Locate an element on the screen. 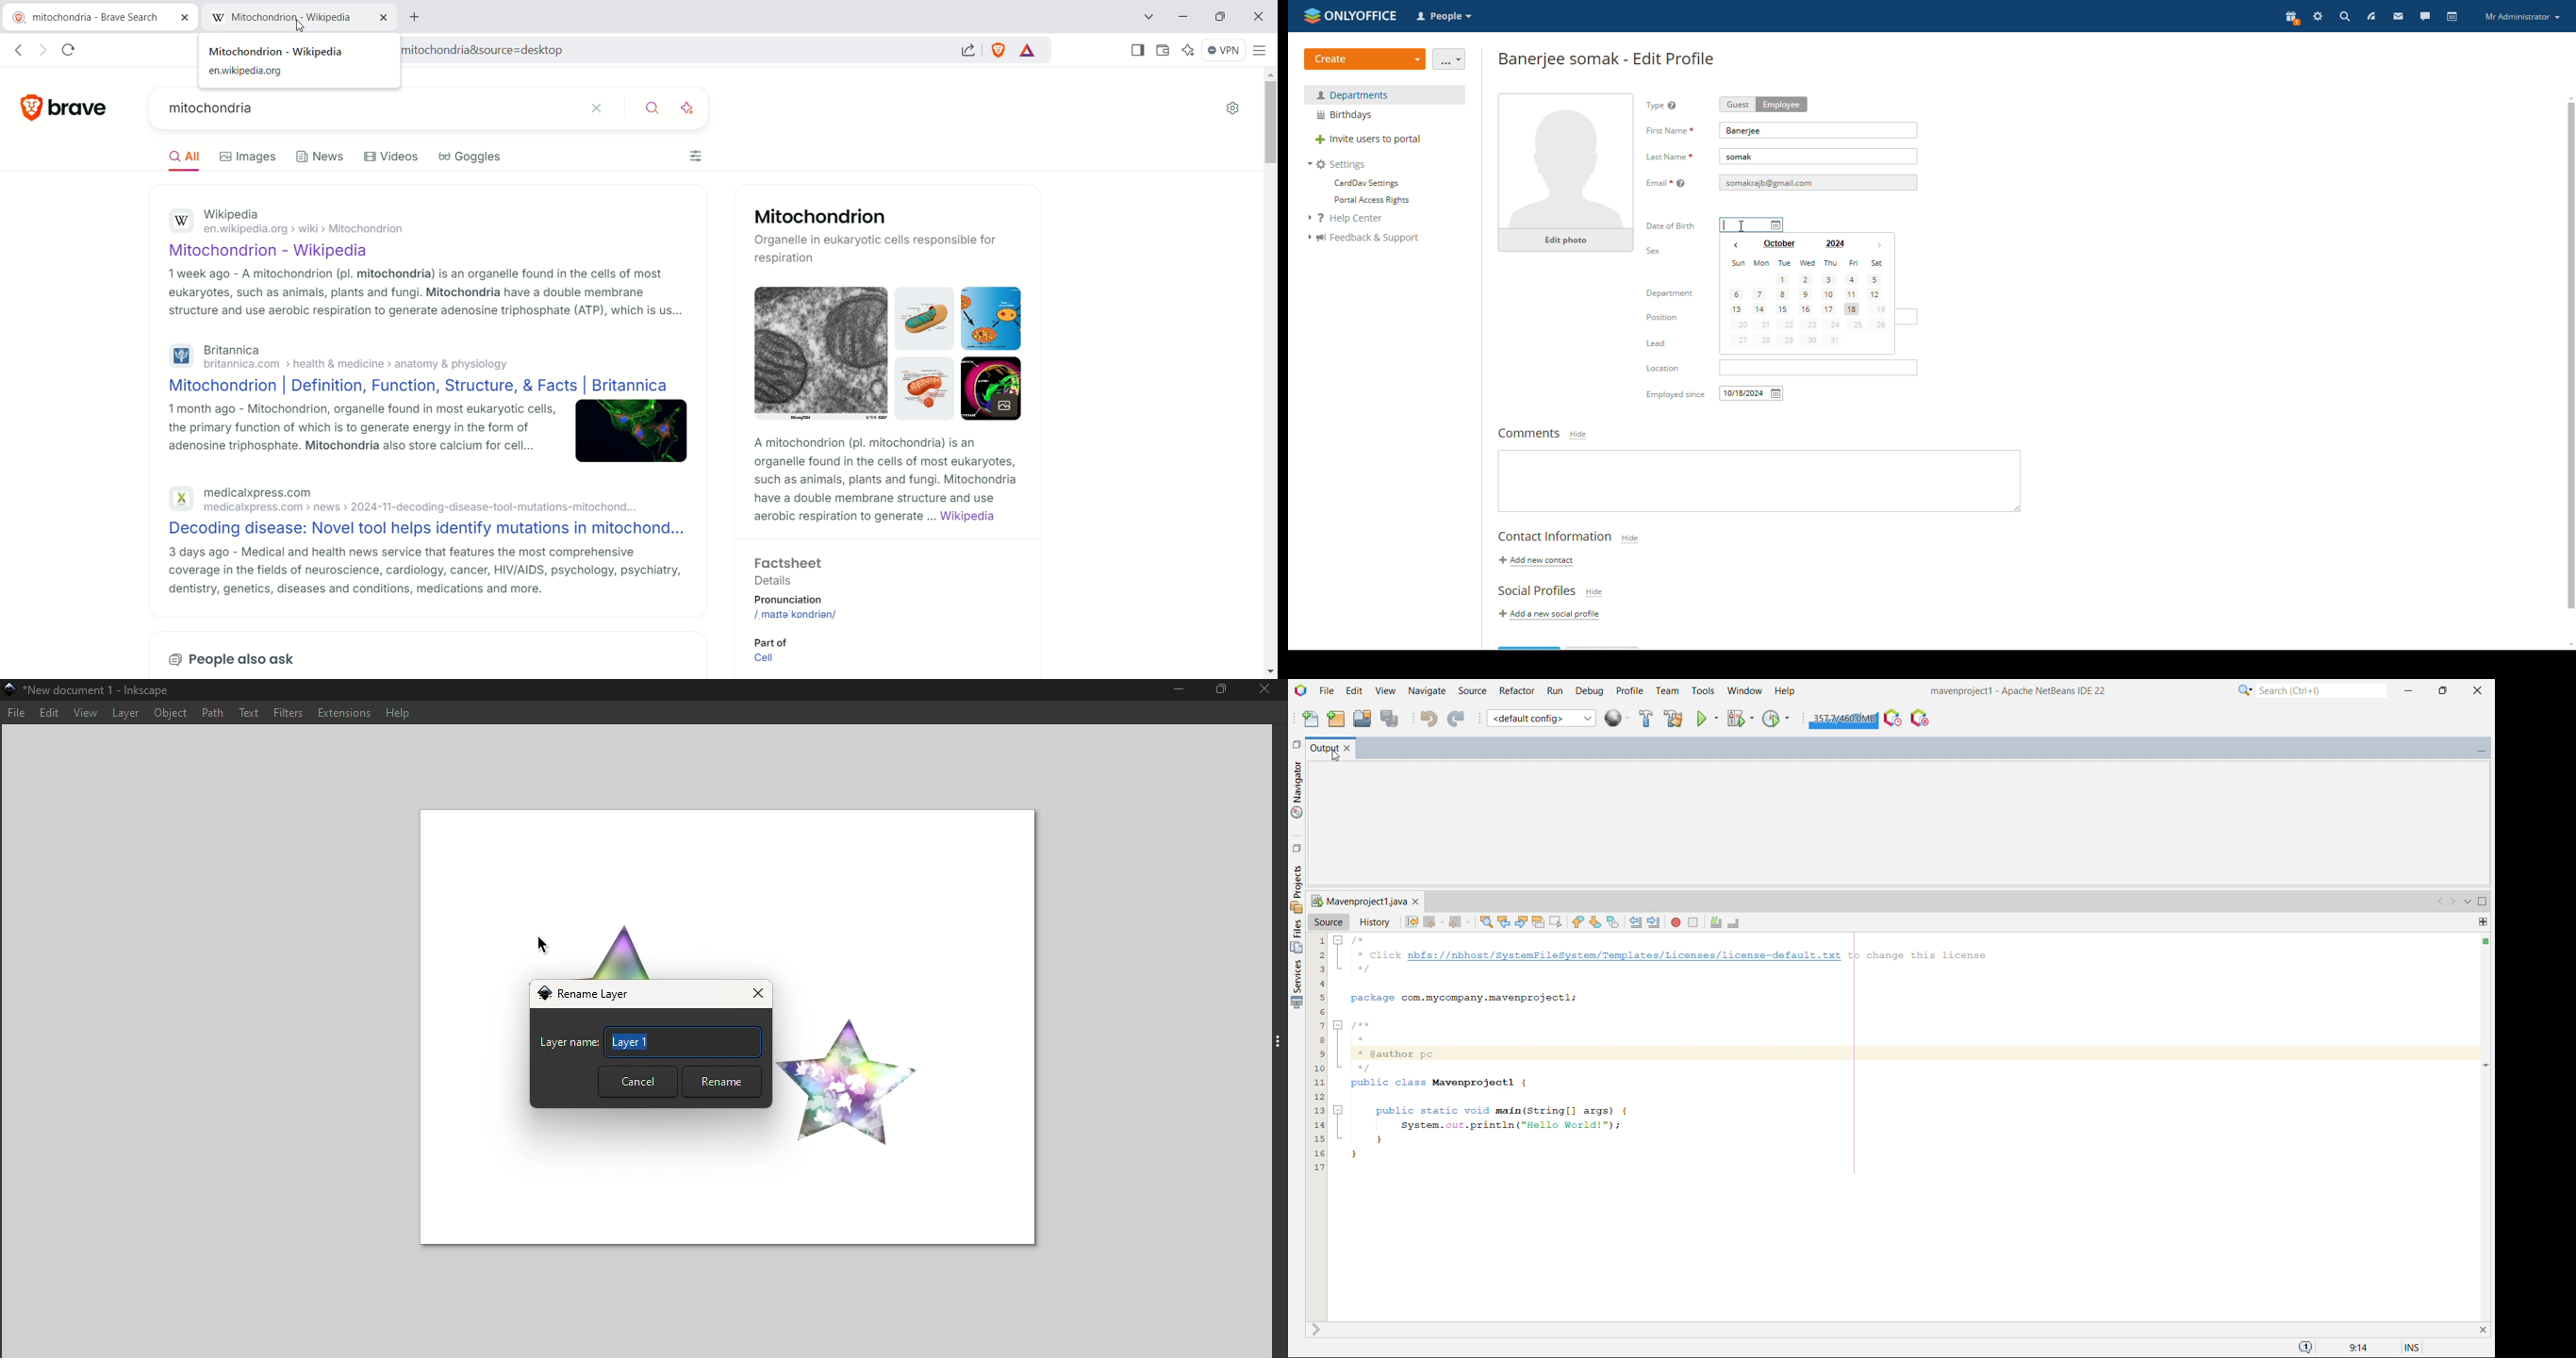 This screenshot has width=2576, height=1372. output window is located at coordinates (1323, 749).